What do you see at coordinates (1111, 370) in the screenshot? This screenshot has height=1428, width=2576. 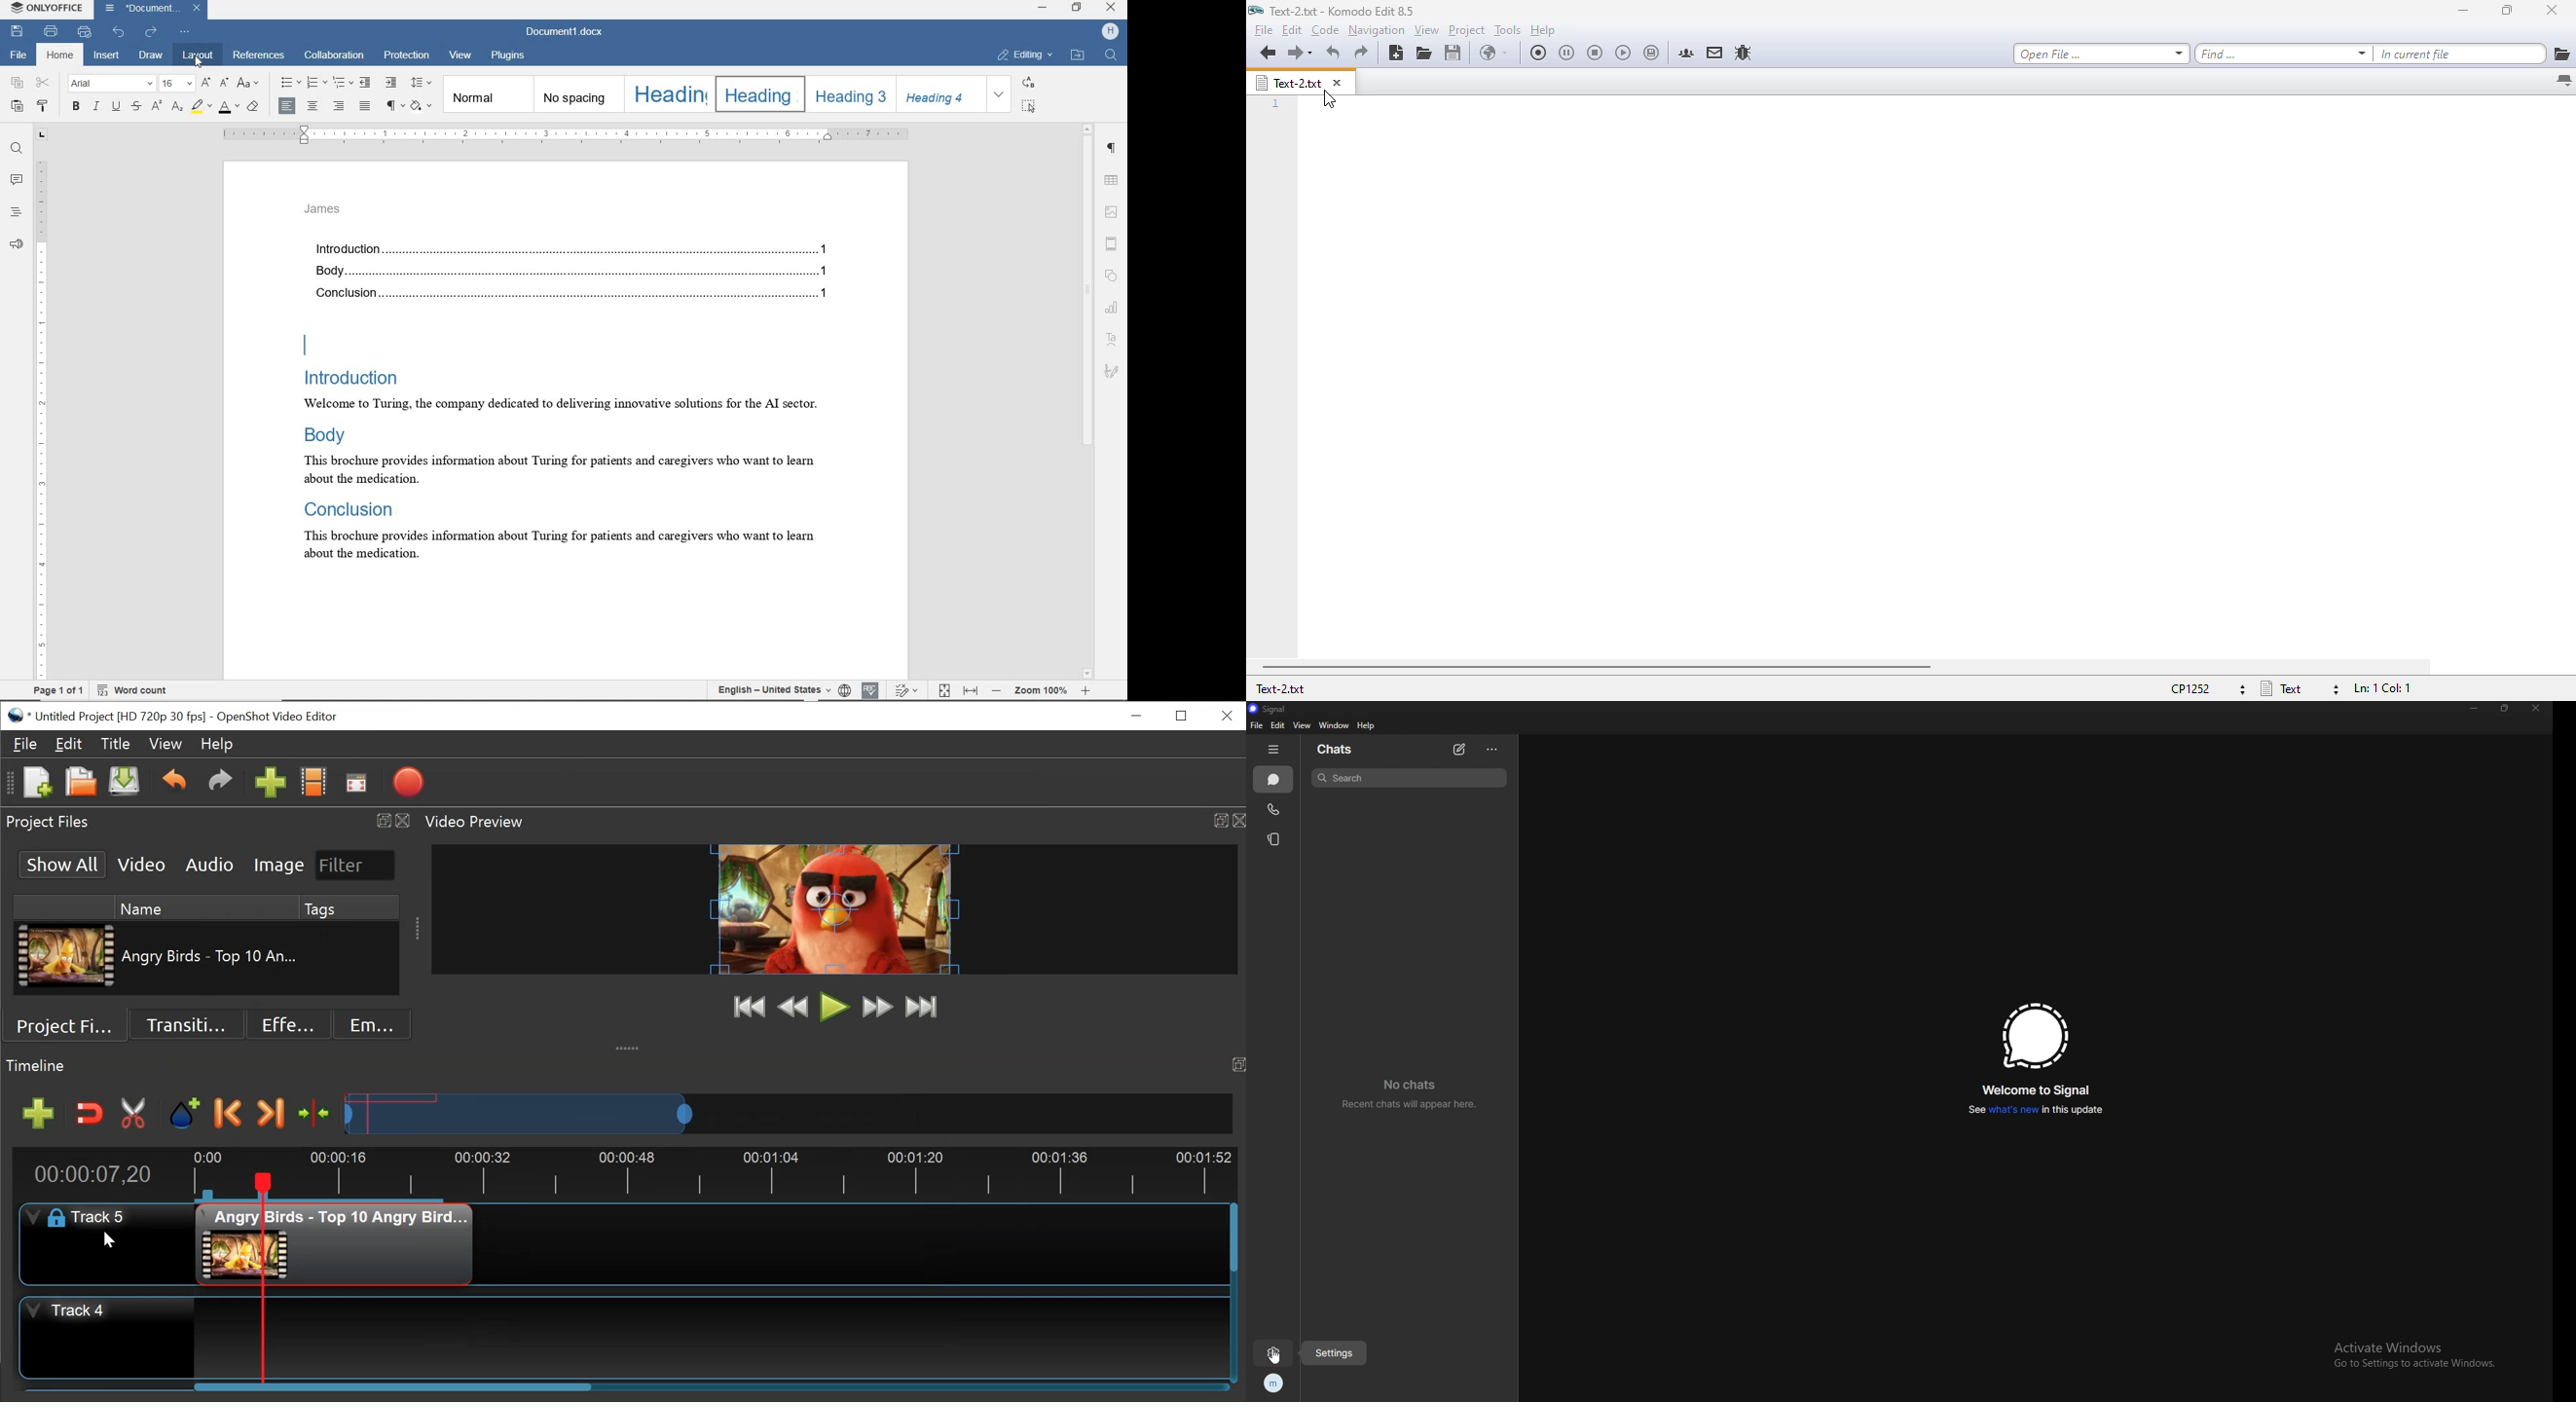 I see `signature` at bounding box center [1111, 370].